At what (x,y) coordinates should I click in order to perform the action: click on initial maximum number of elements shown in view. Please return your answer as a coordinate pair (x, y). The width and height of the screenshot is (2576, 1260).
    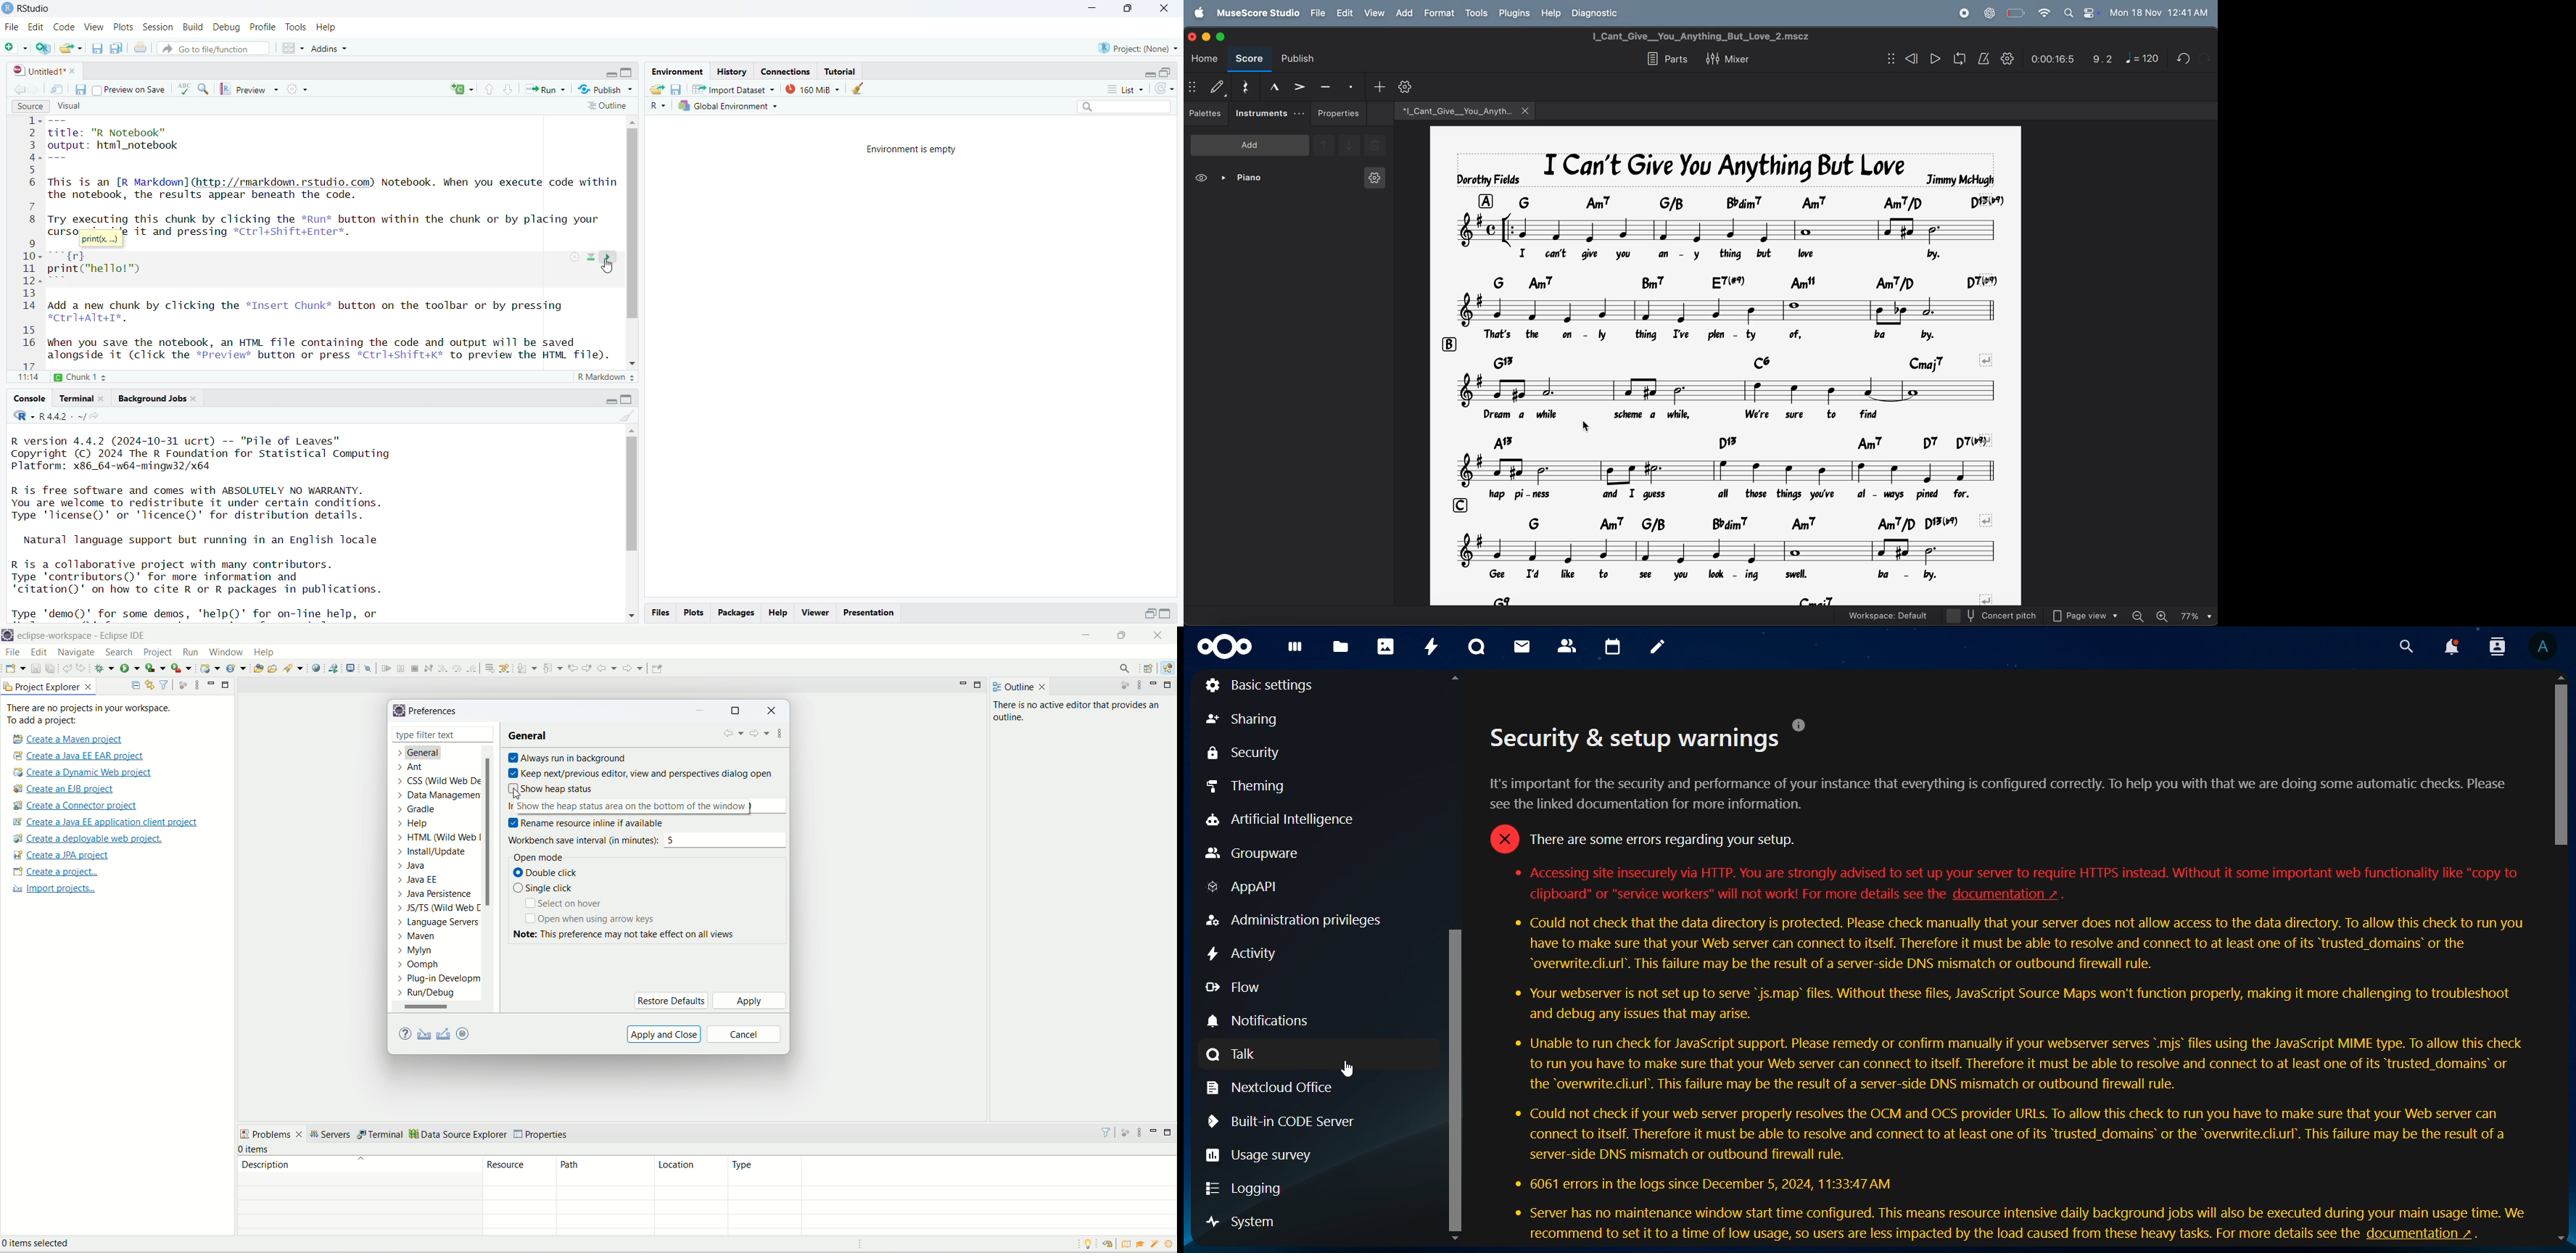
    Looking at the image, I should click on (649, 805).